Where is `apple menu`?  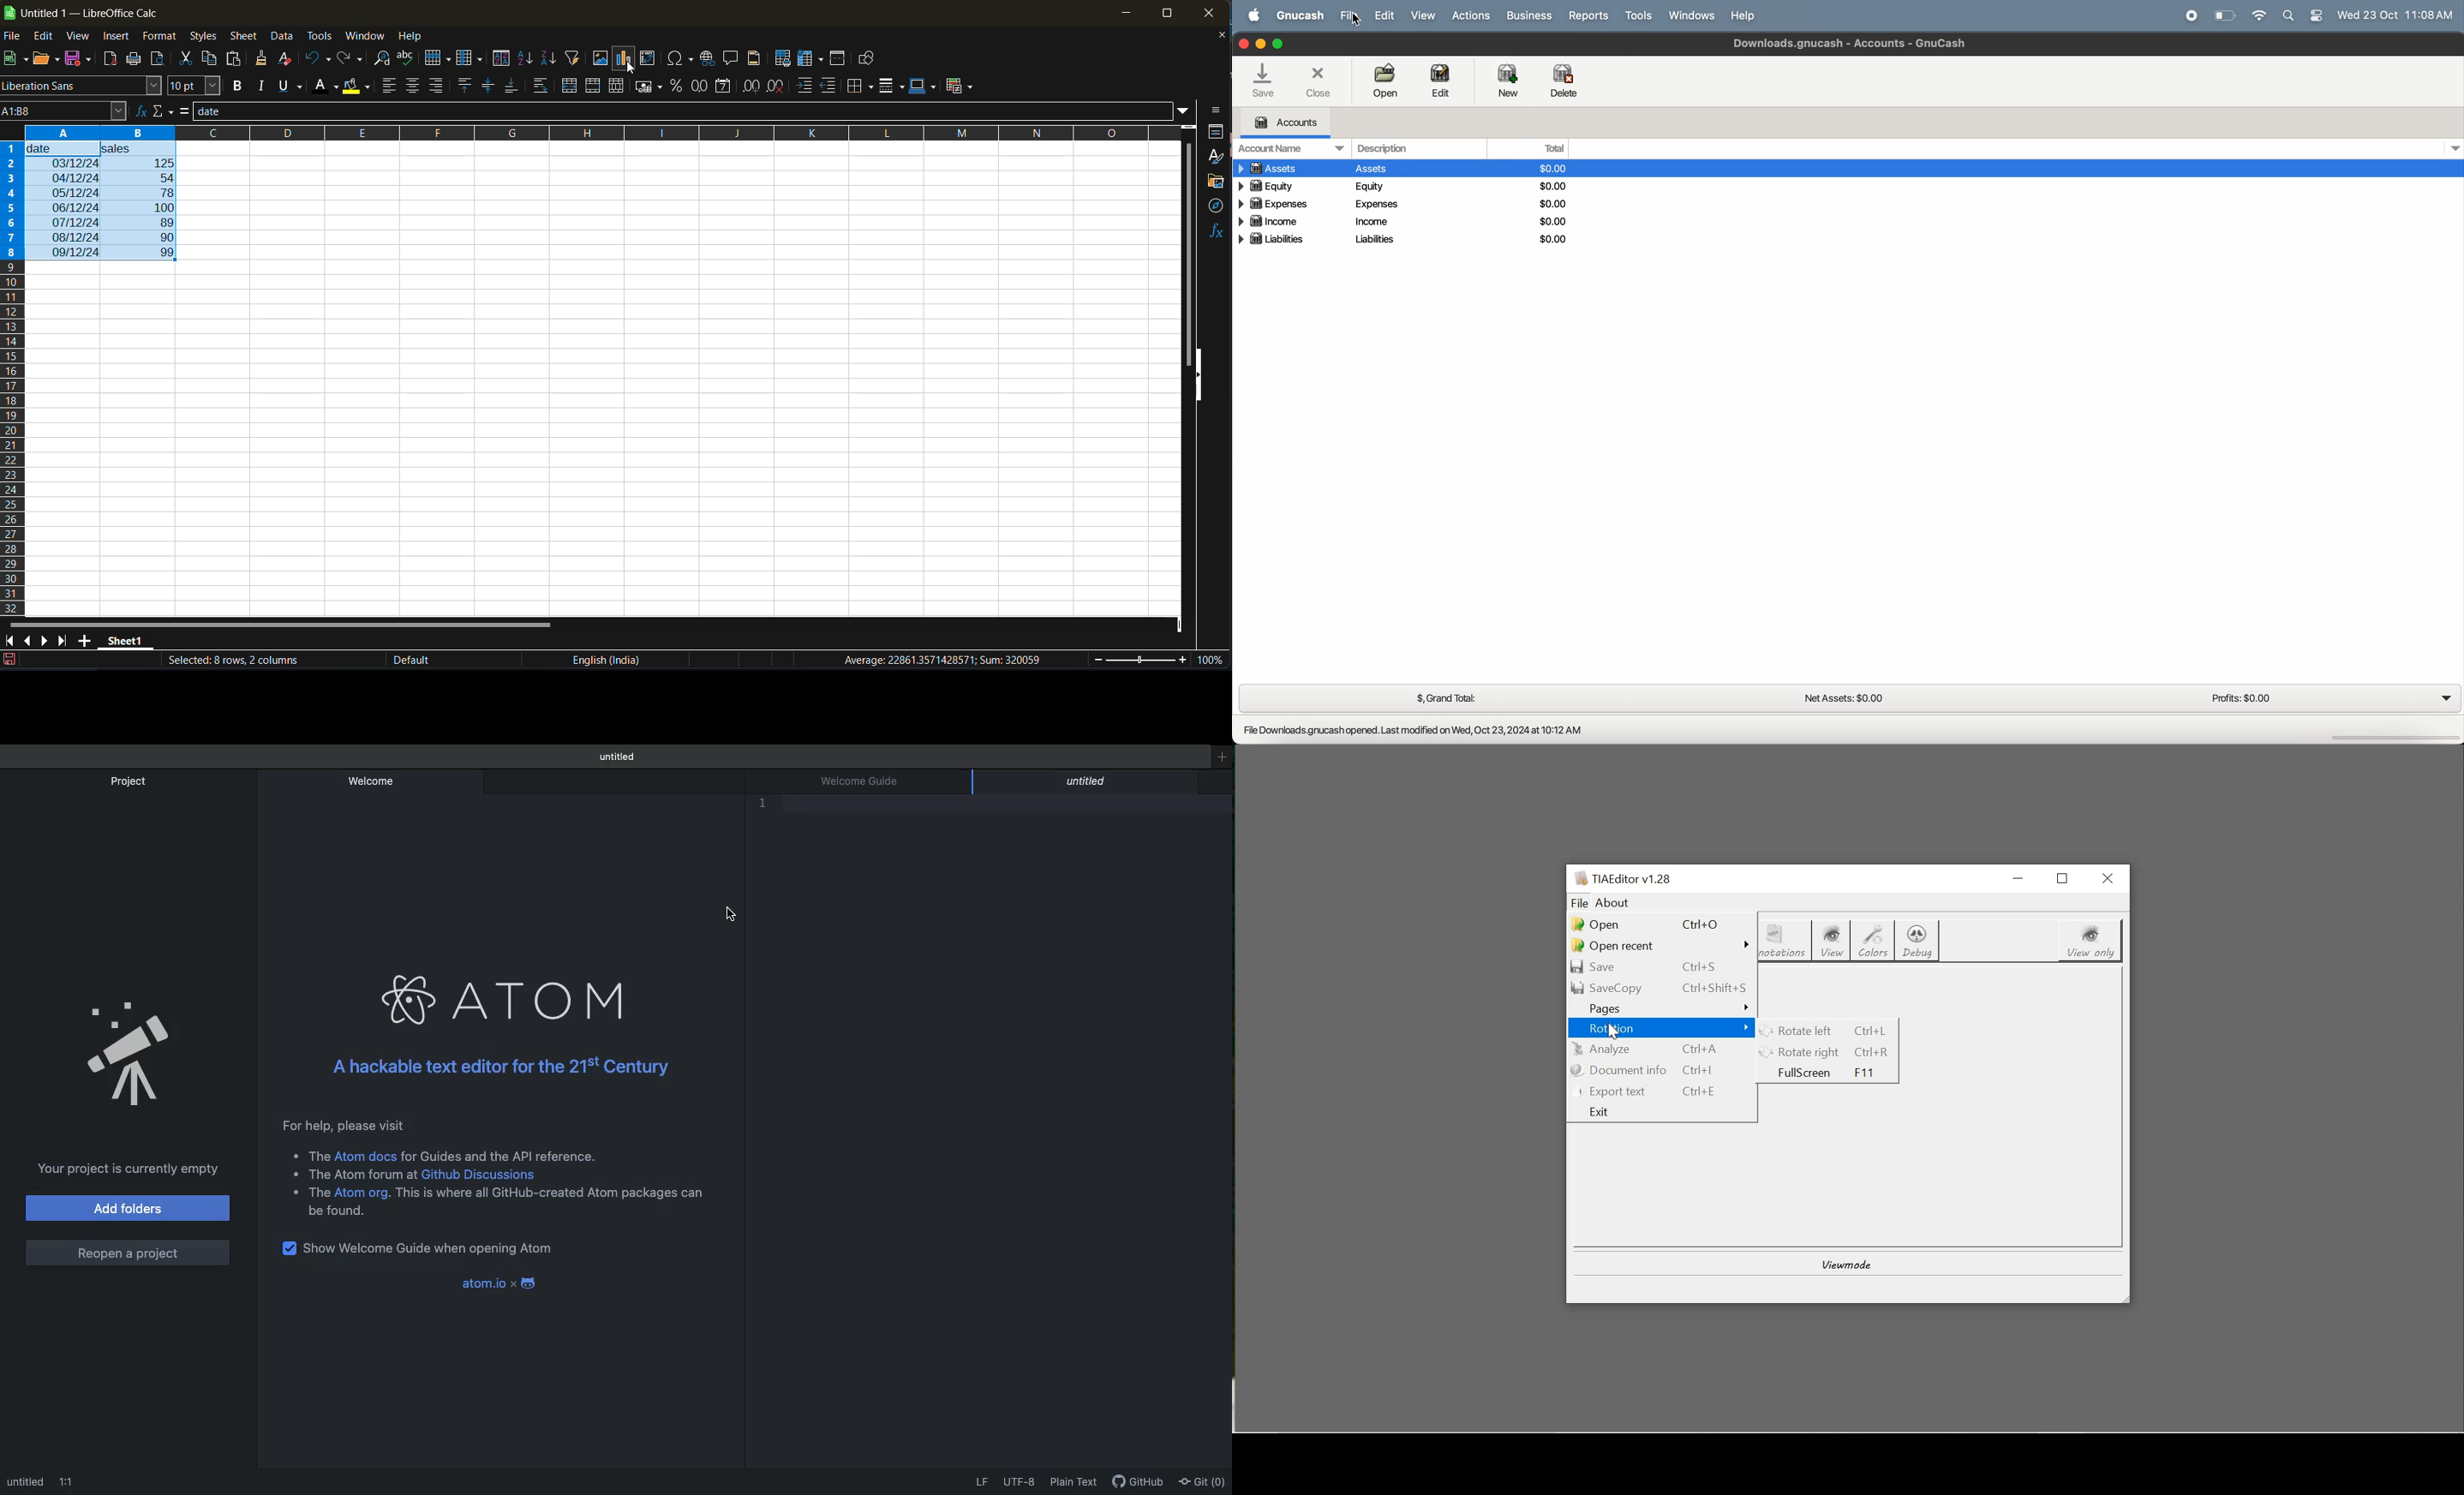
apple menu is located at coordinates (1249, 16).